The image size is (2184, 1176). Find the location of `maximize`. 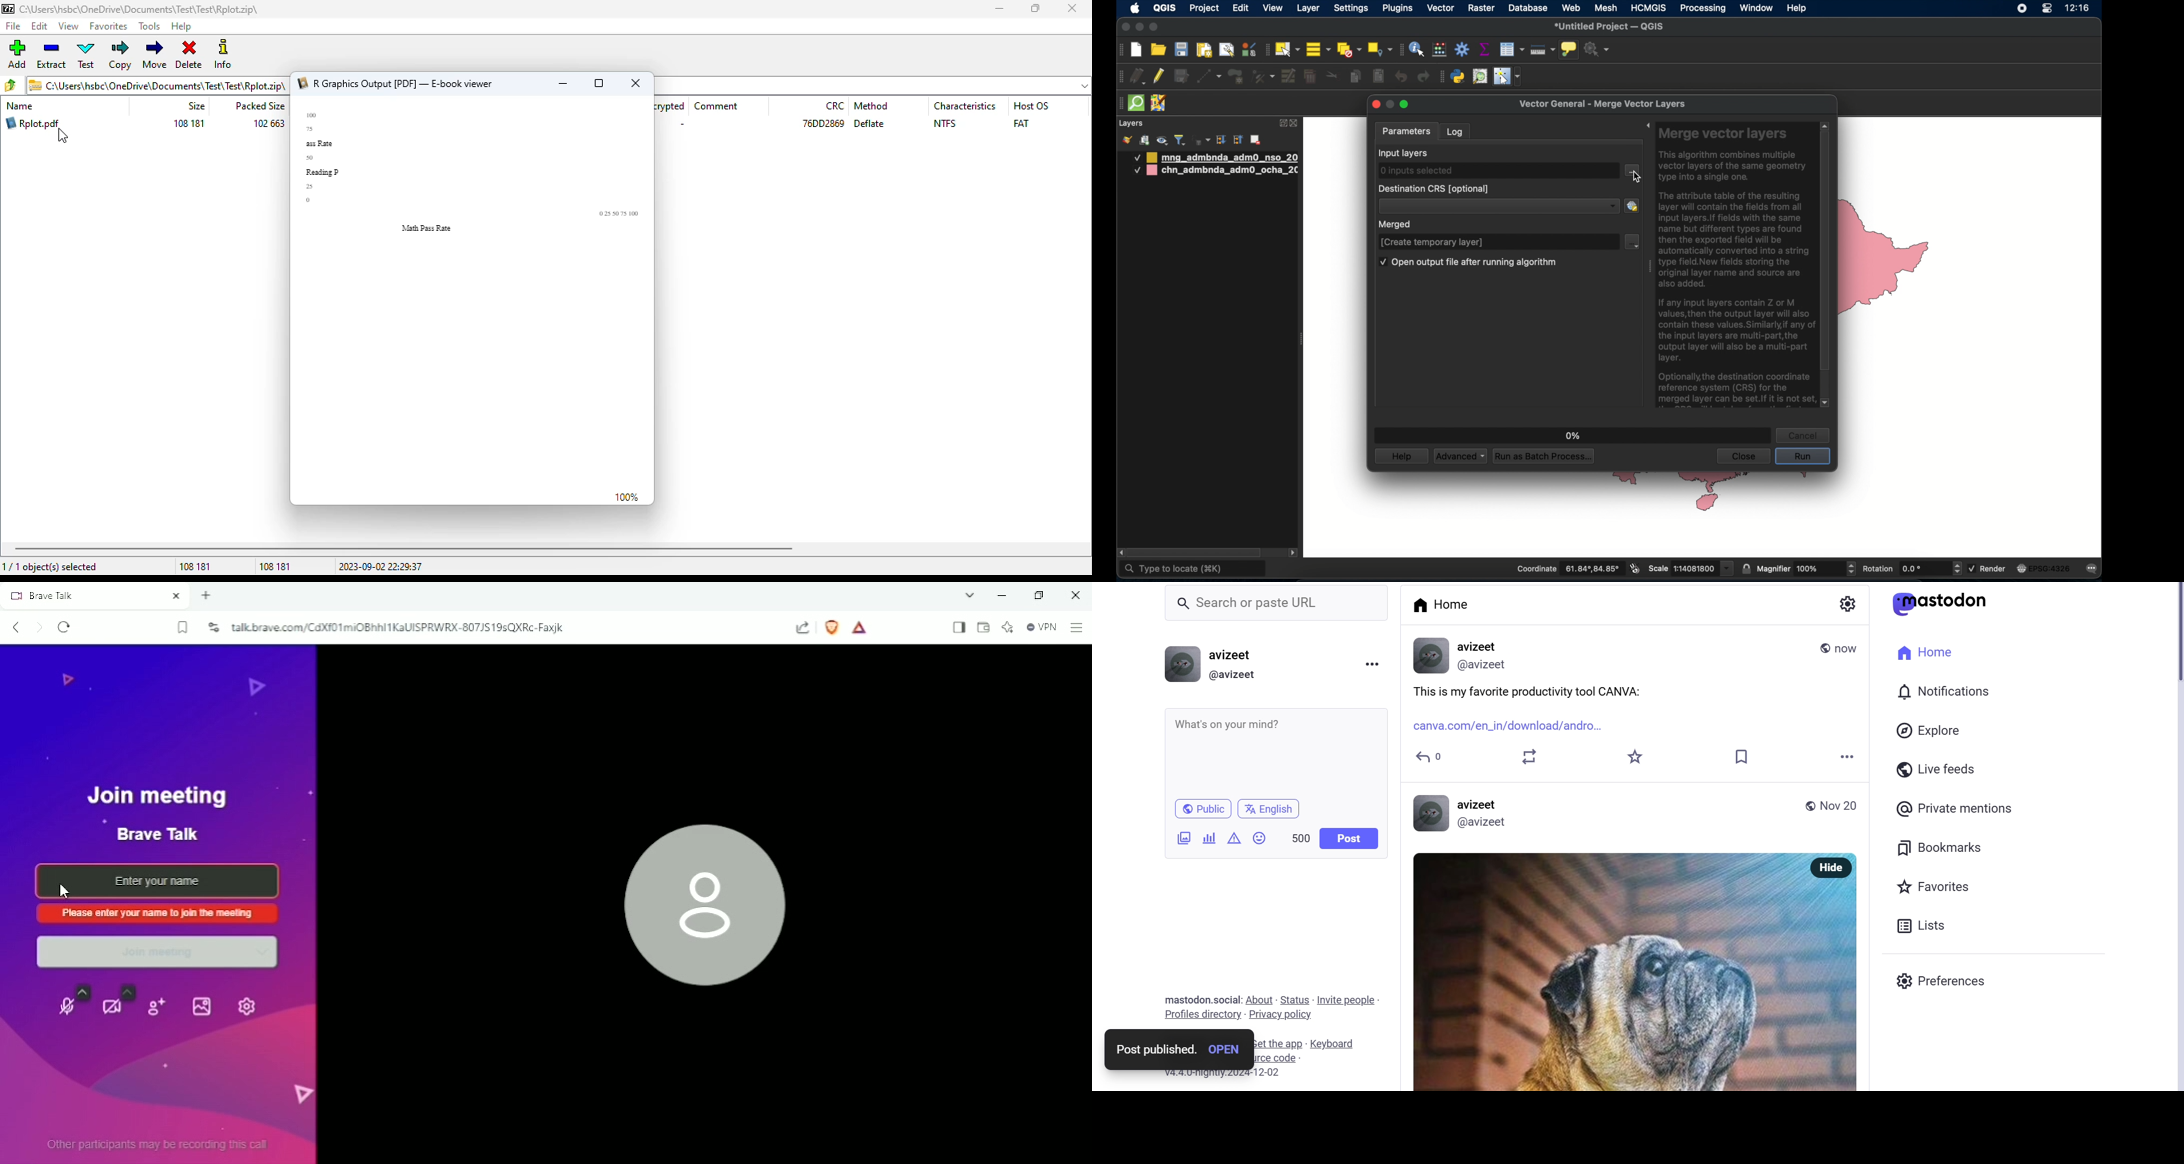

maximize is located at coordinates (1035, 8).